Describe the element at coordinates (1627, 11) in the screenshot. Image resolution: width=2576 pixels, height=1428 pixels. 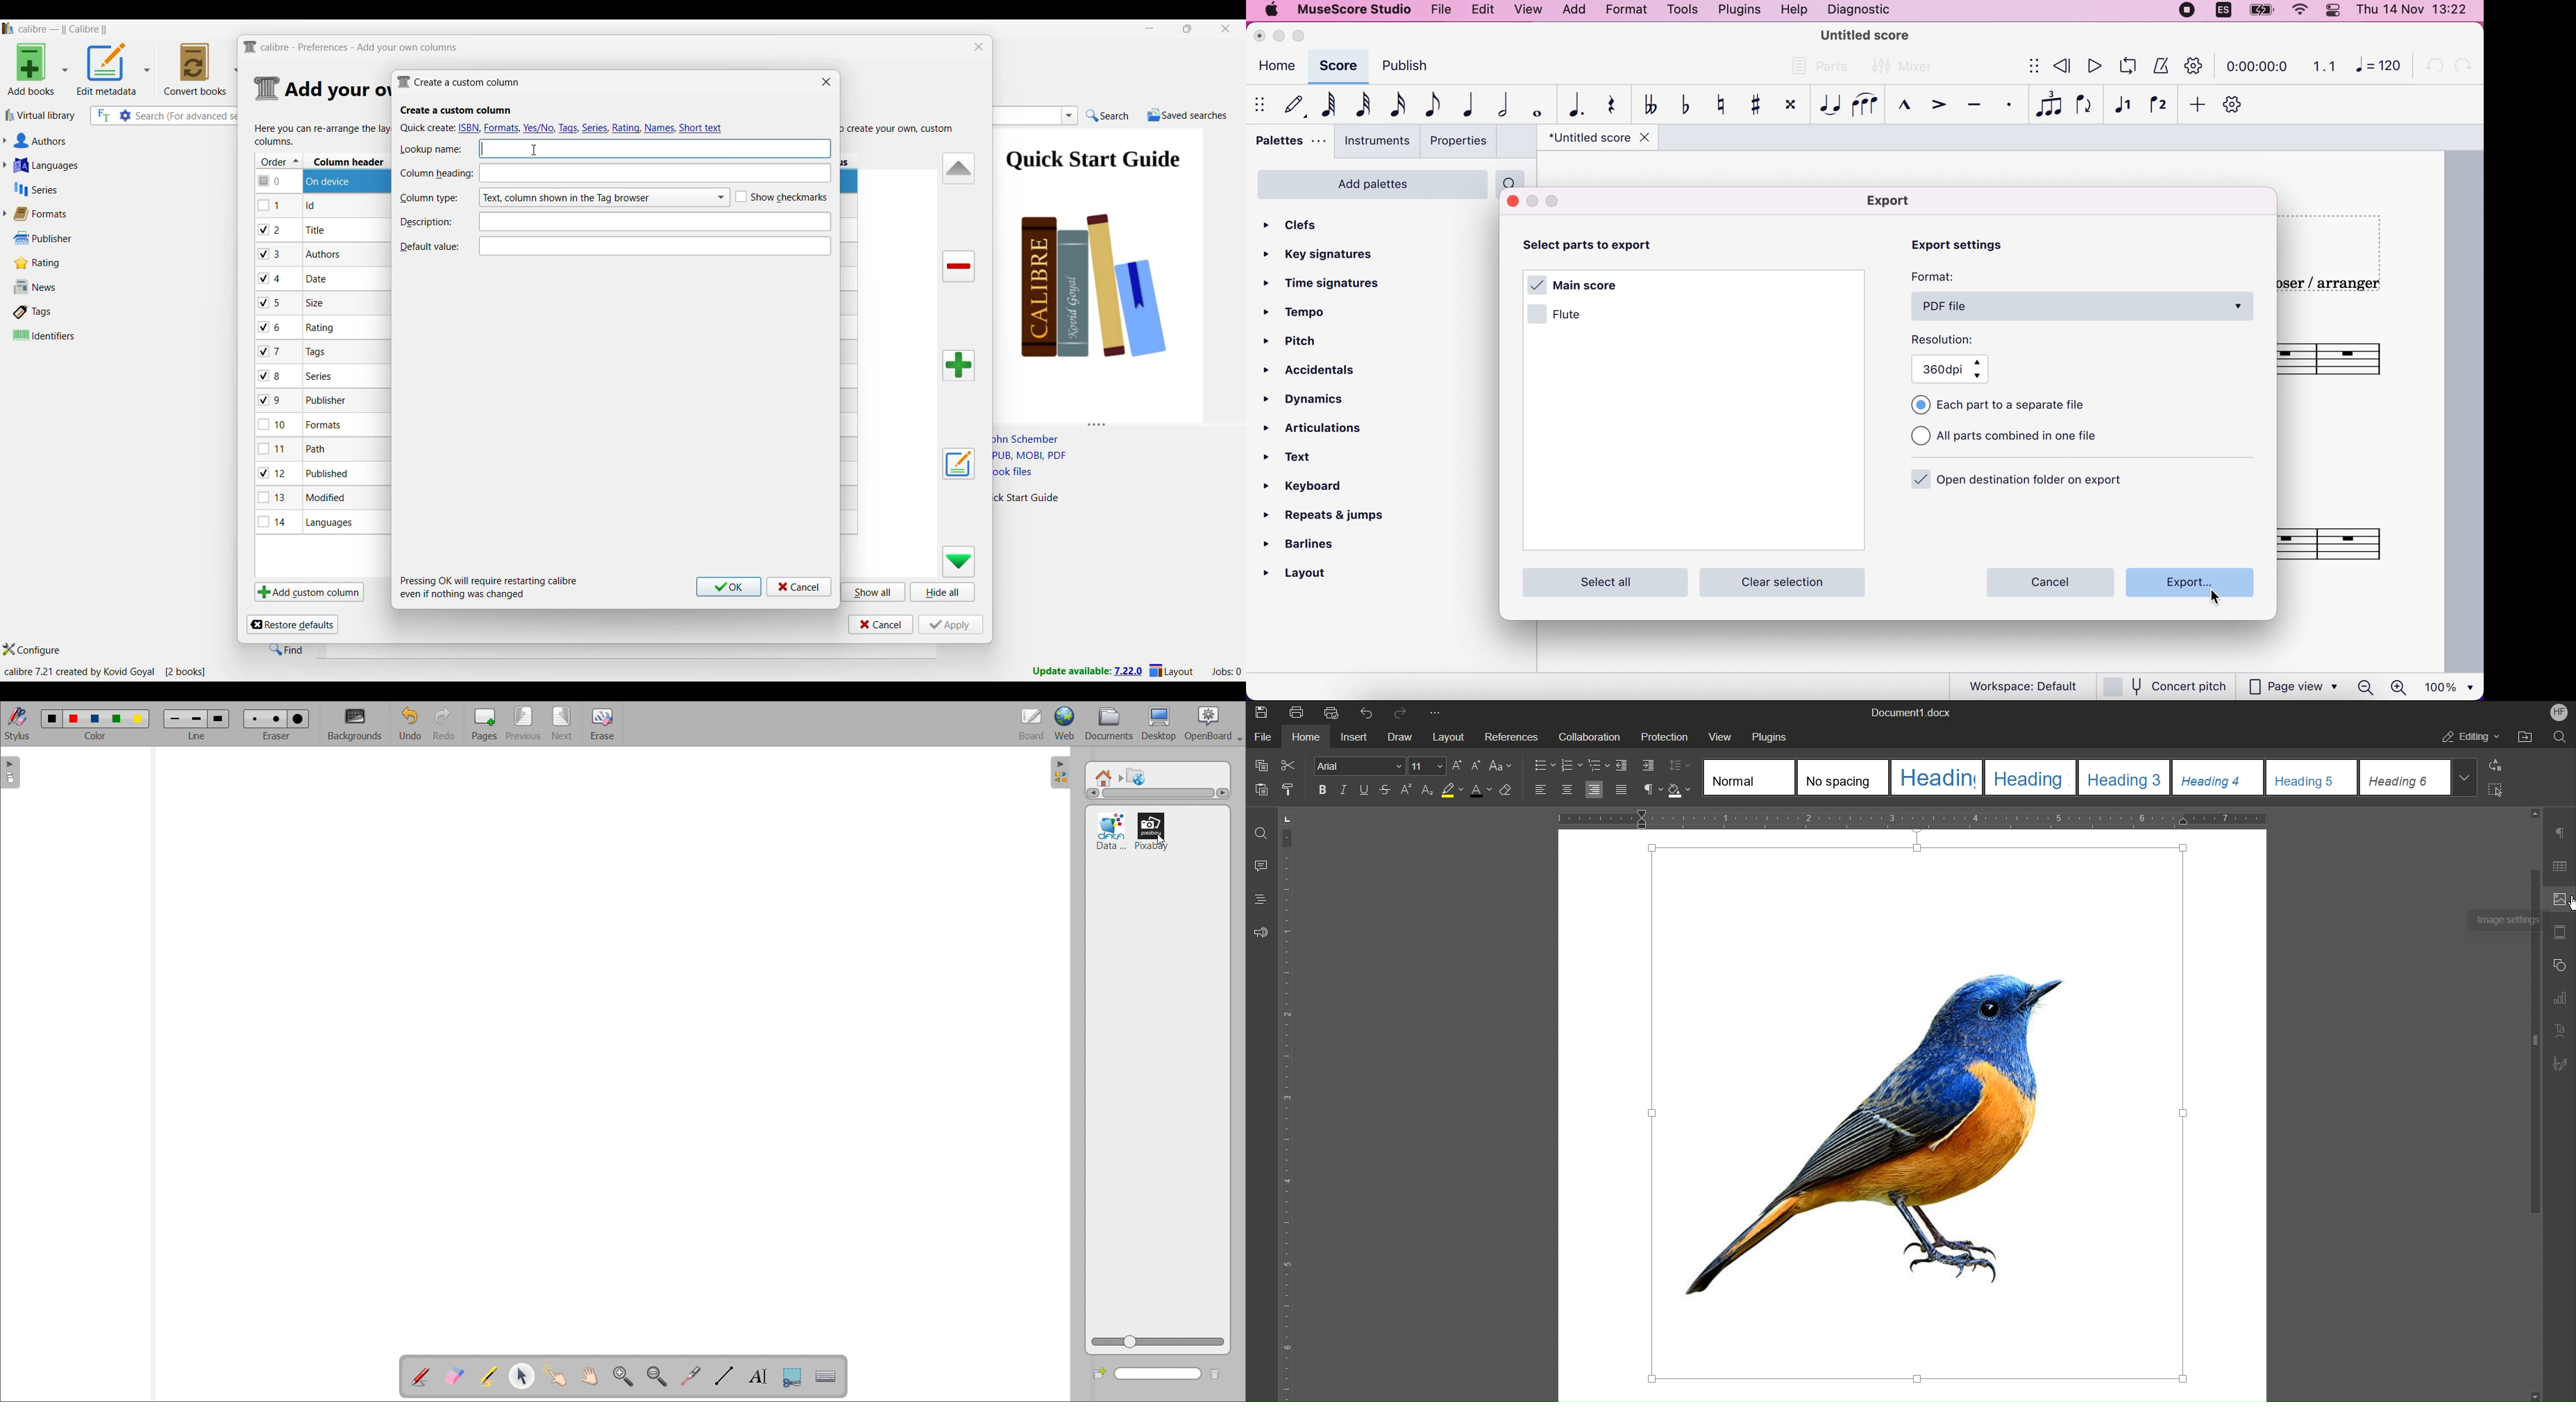
I see `format` at that location.